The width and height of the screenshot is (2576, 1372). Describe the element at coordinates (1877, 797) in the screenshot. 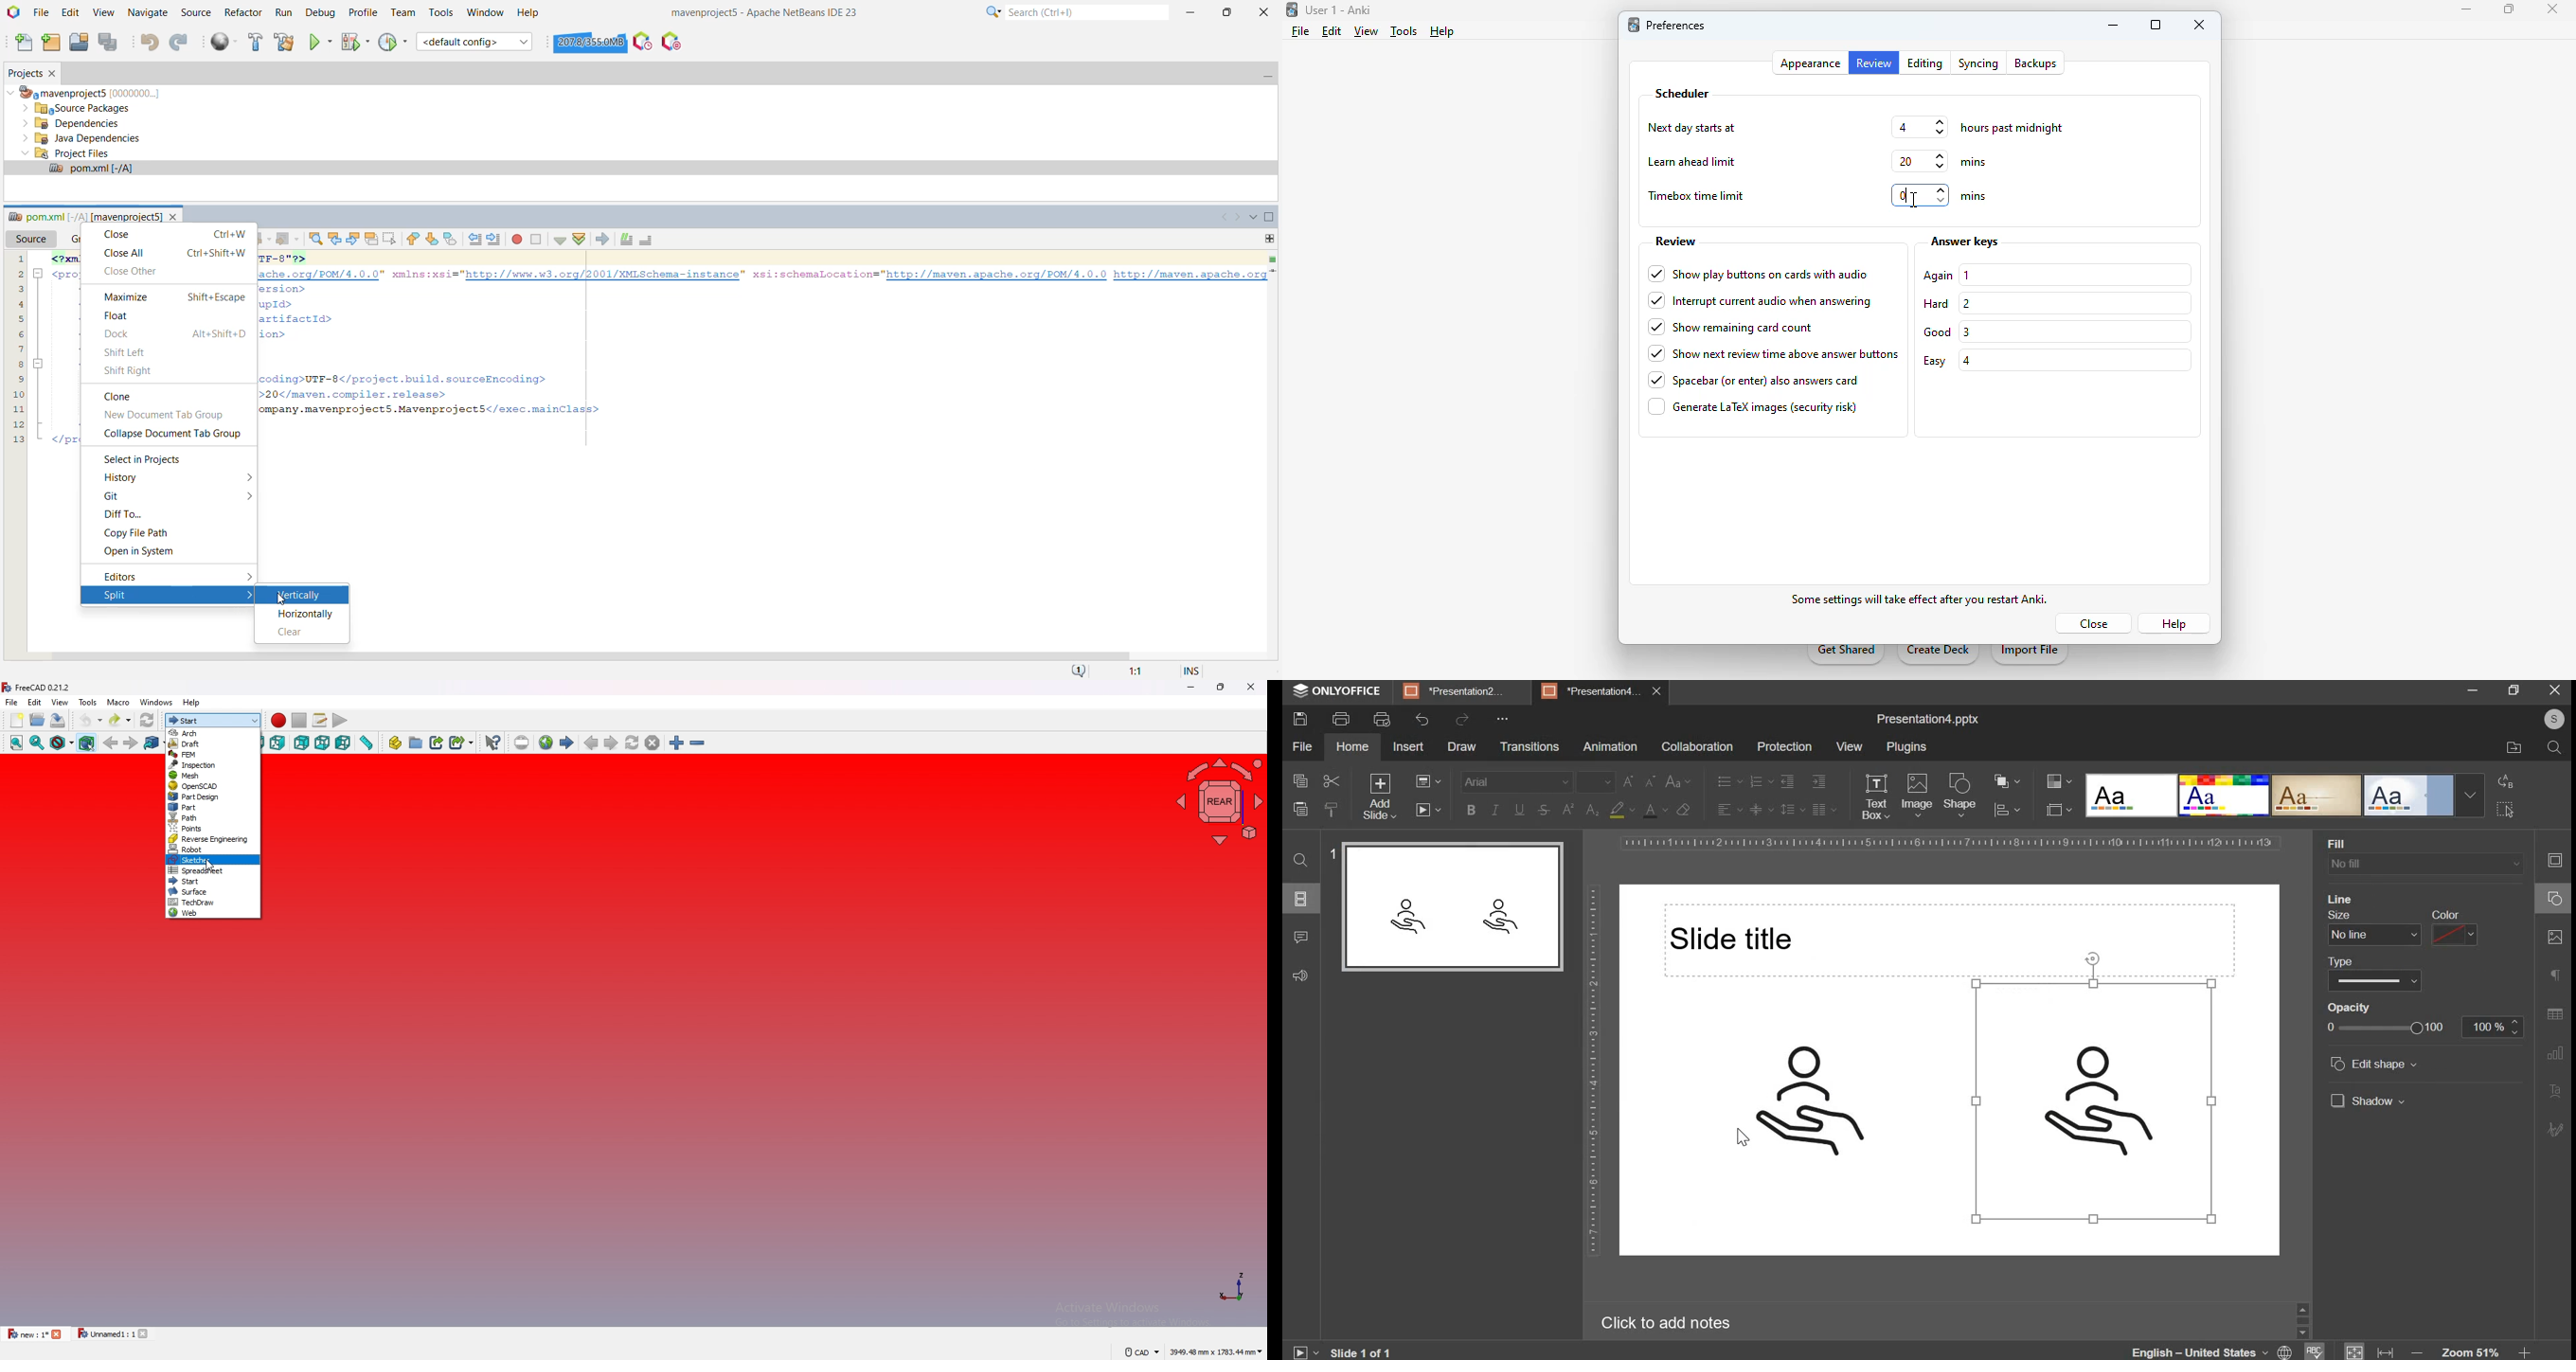

I see `text box` at that location.